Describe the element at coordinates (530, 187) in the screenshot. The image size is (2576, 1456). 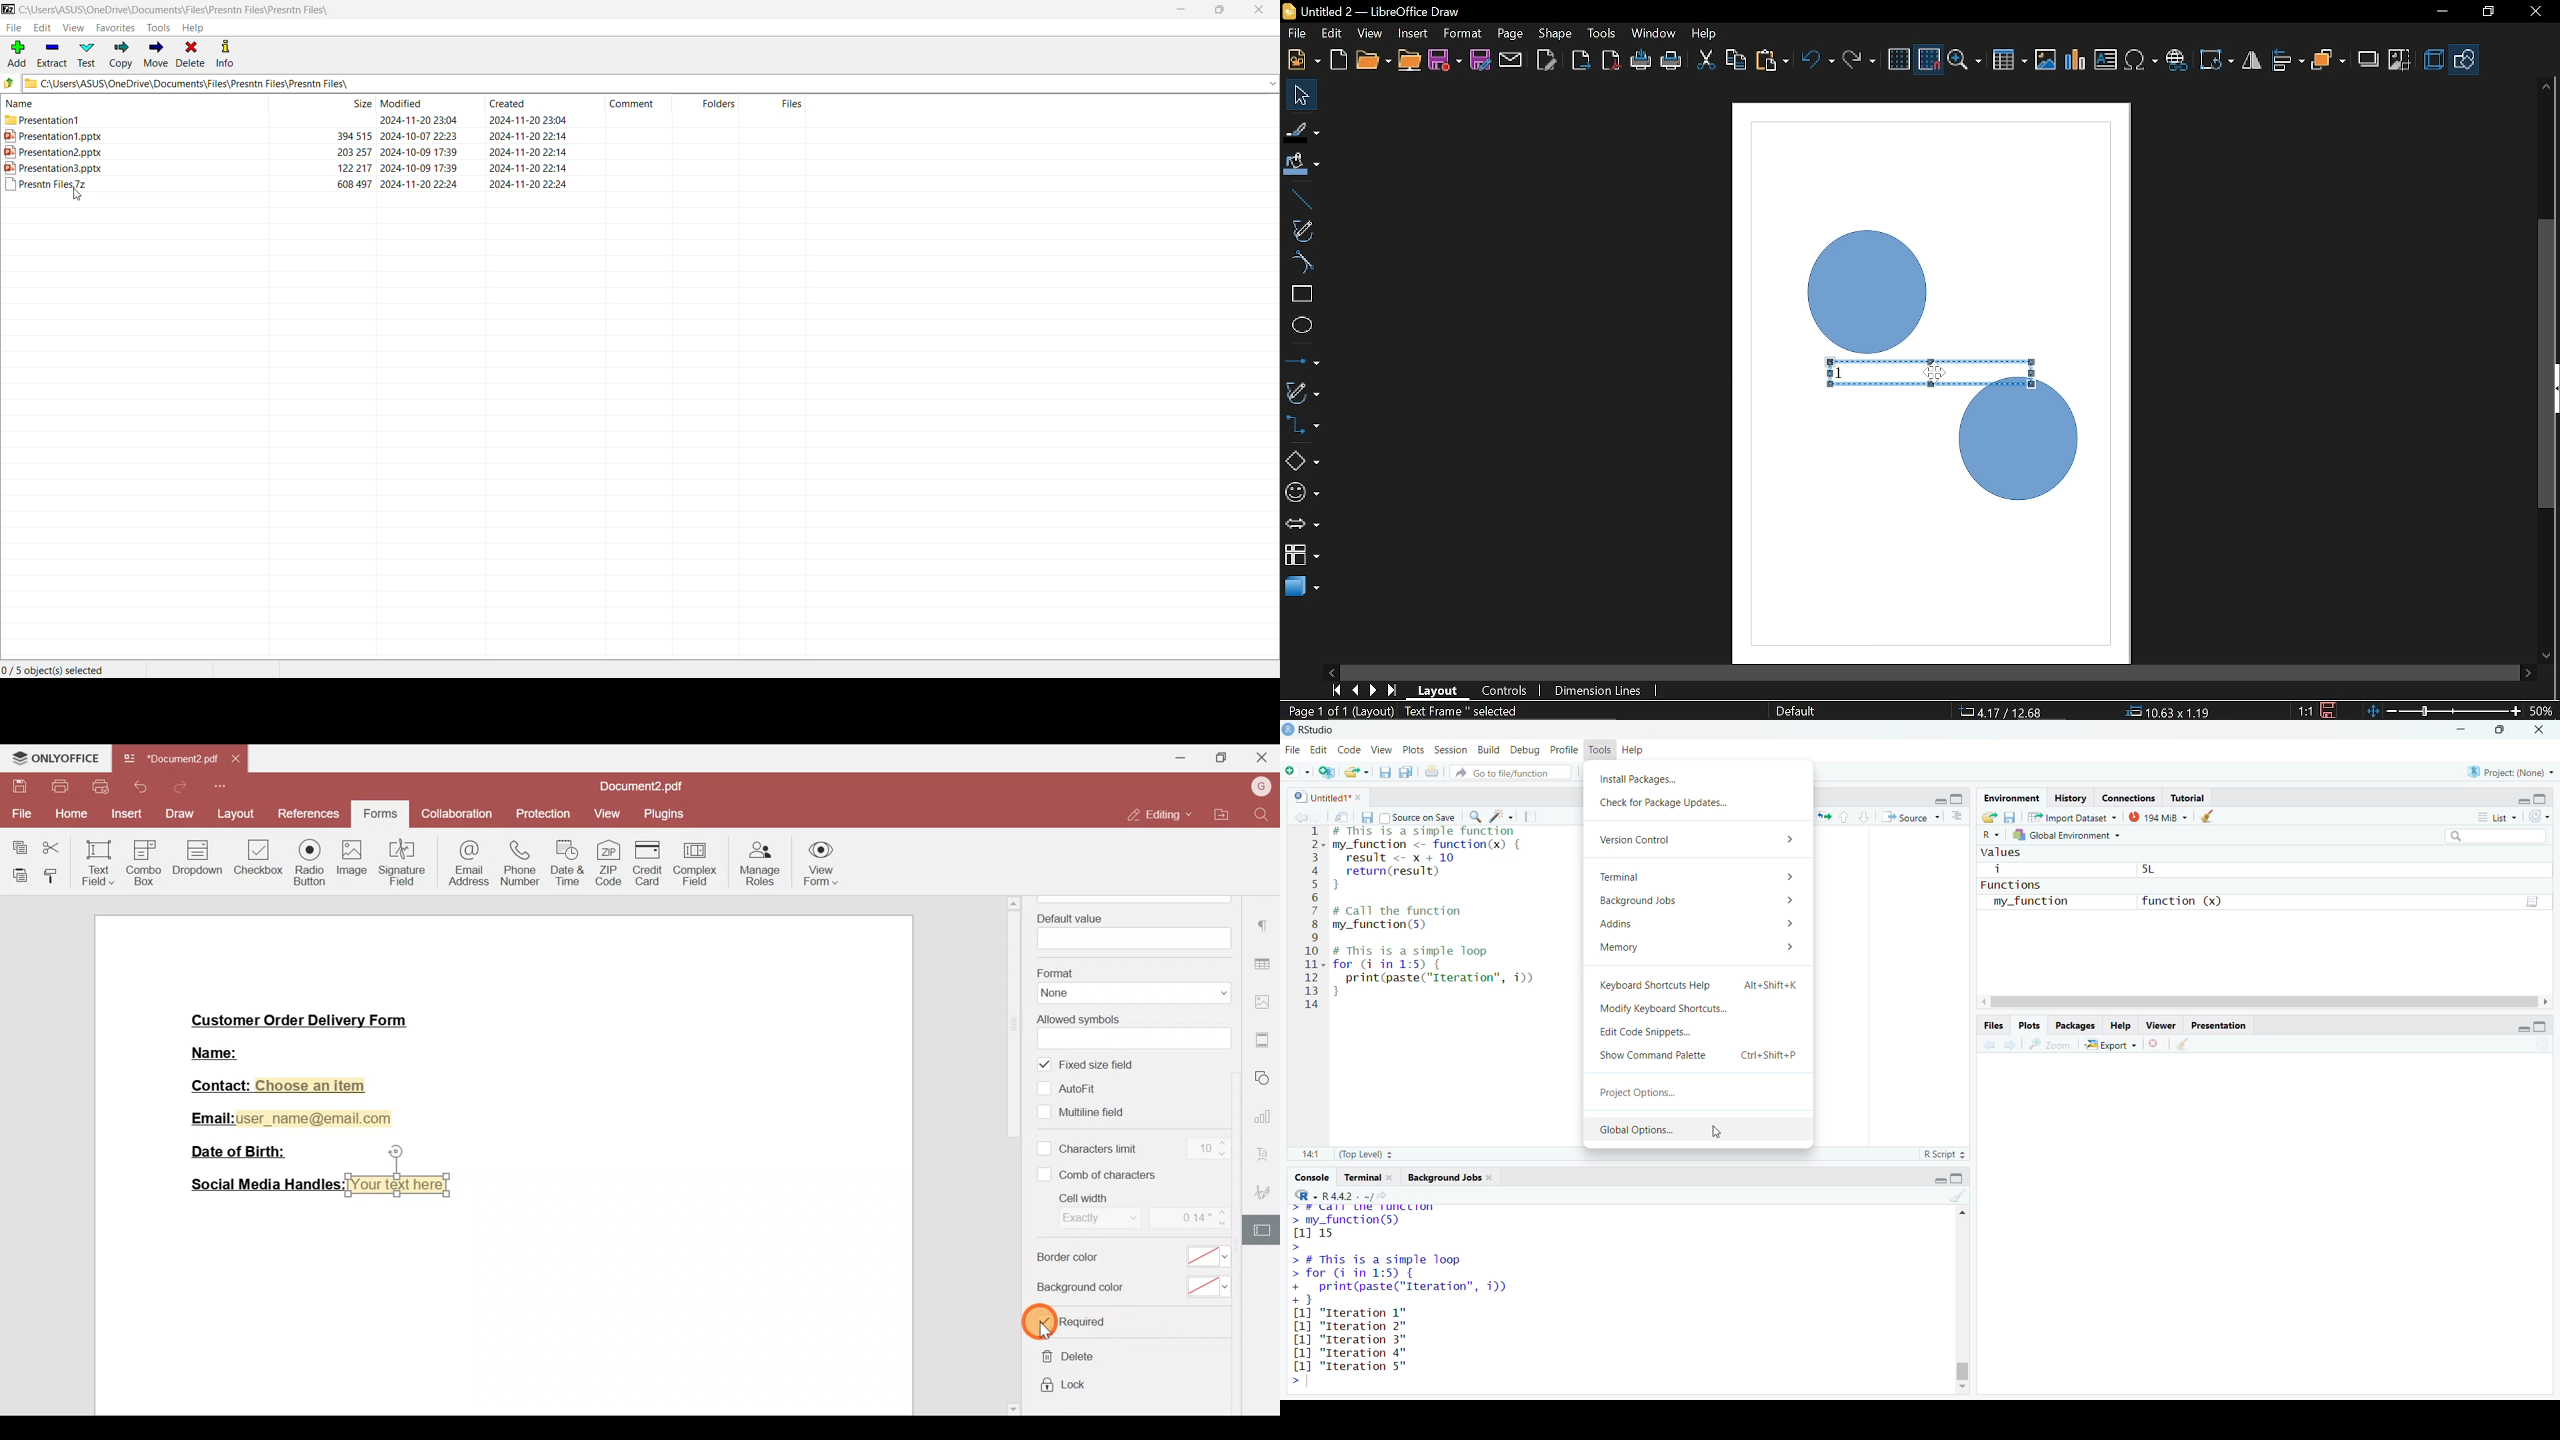
I see `2024-11-20 22:24` at that location.